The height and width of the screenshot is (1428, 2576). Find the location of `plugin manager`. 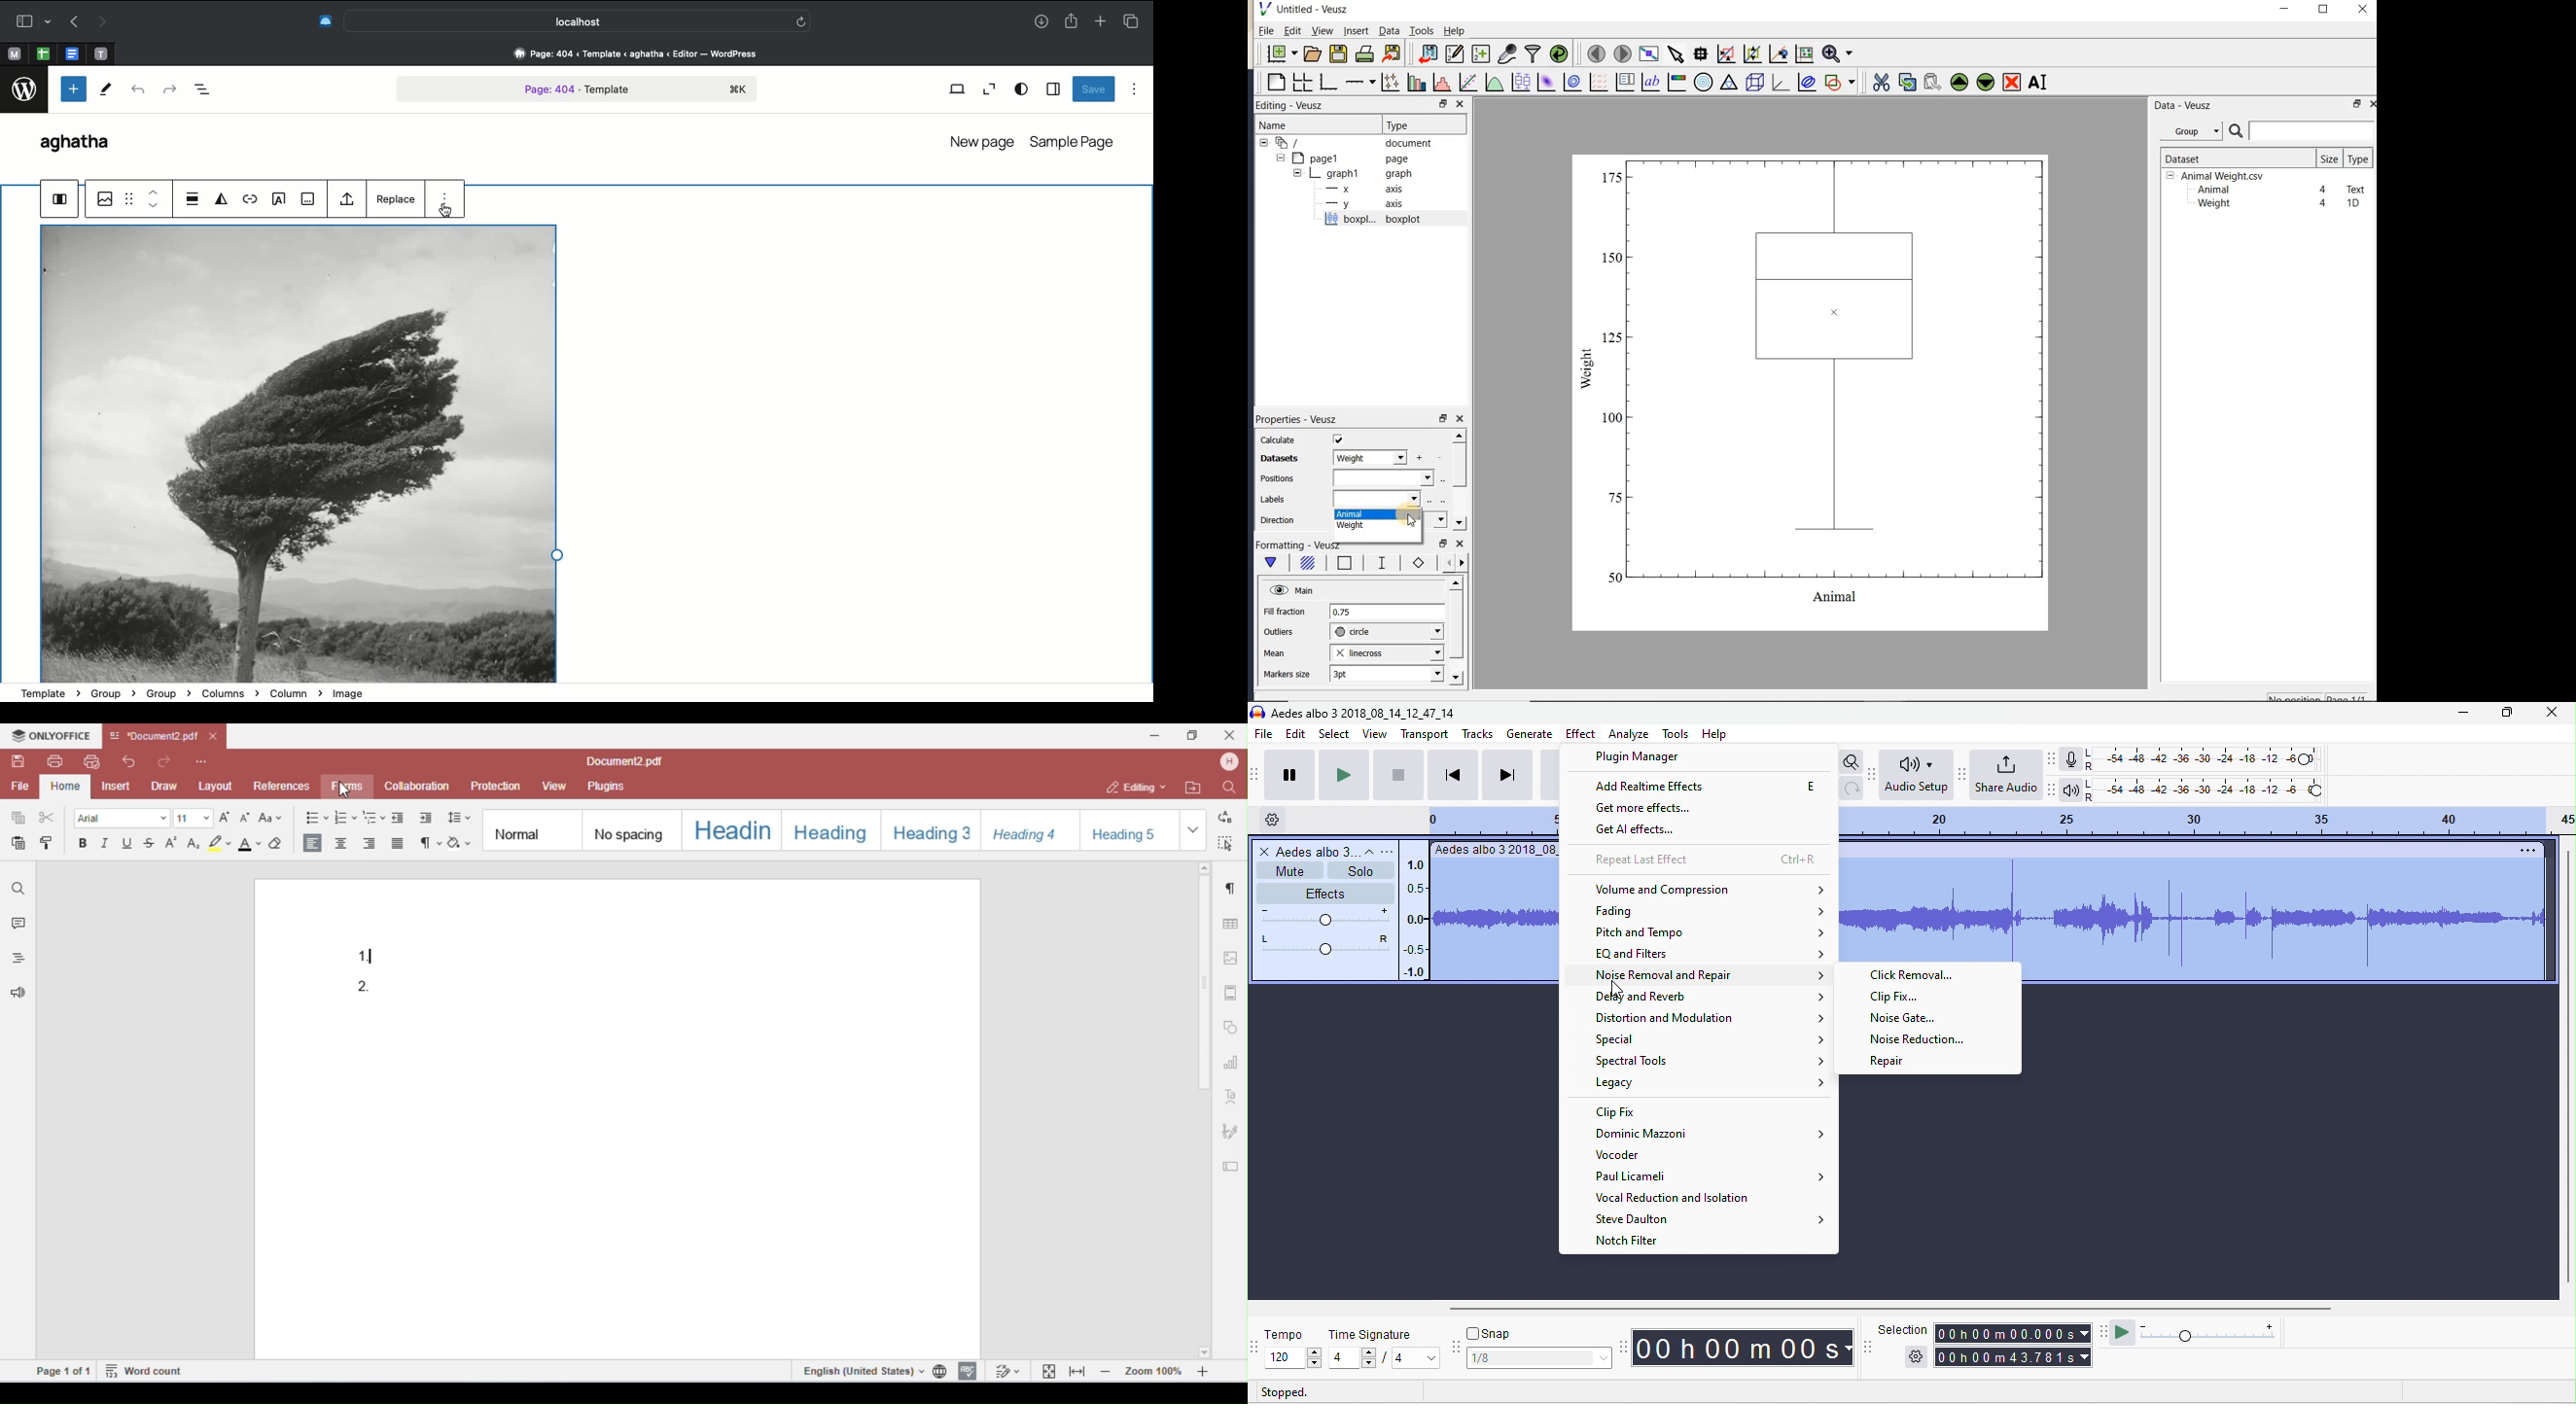

plugin manager is located at coordinates (1641, 755).